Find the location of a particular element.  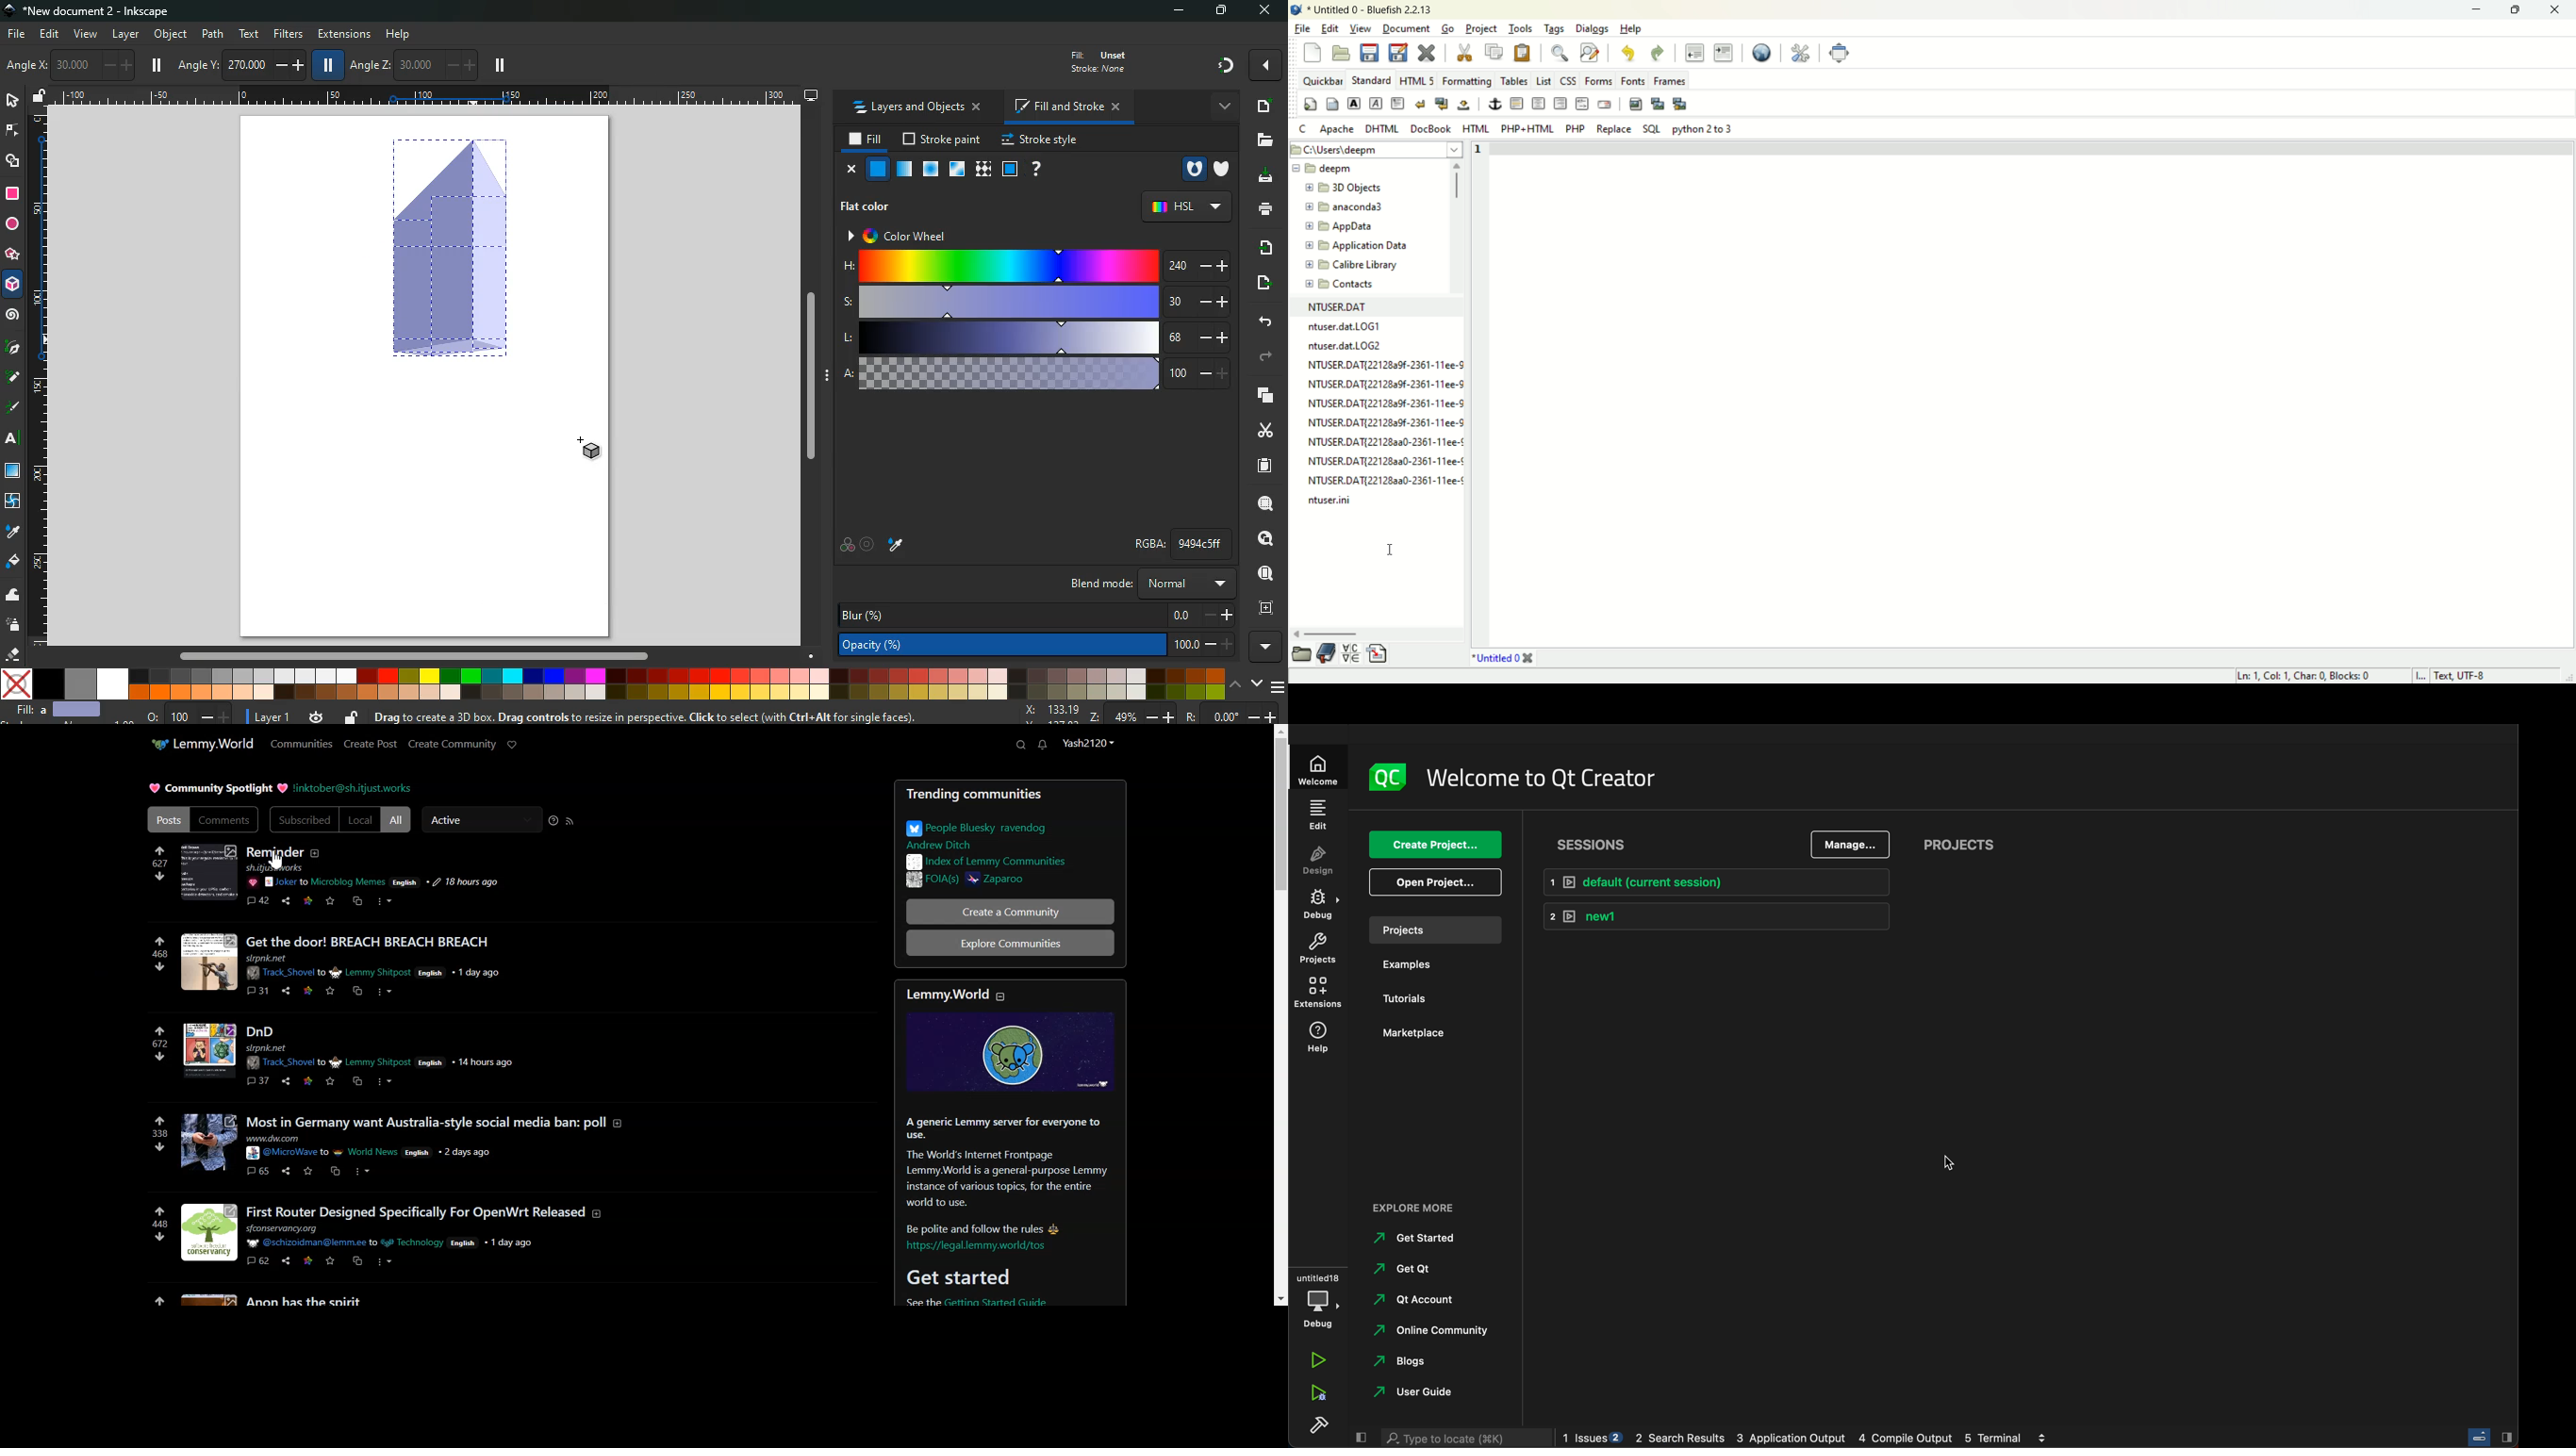

create is located at coordinates (1439, 847).